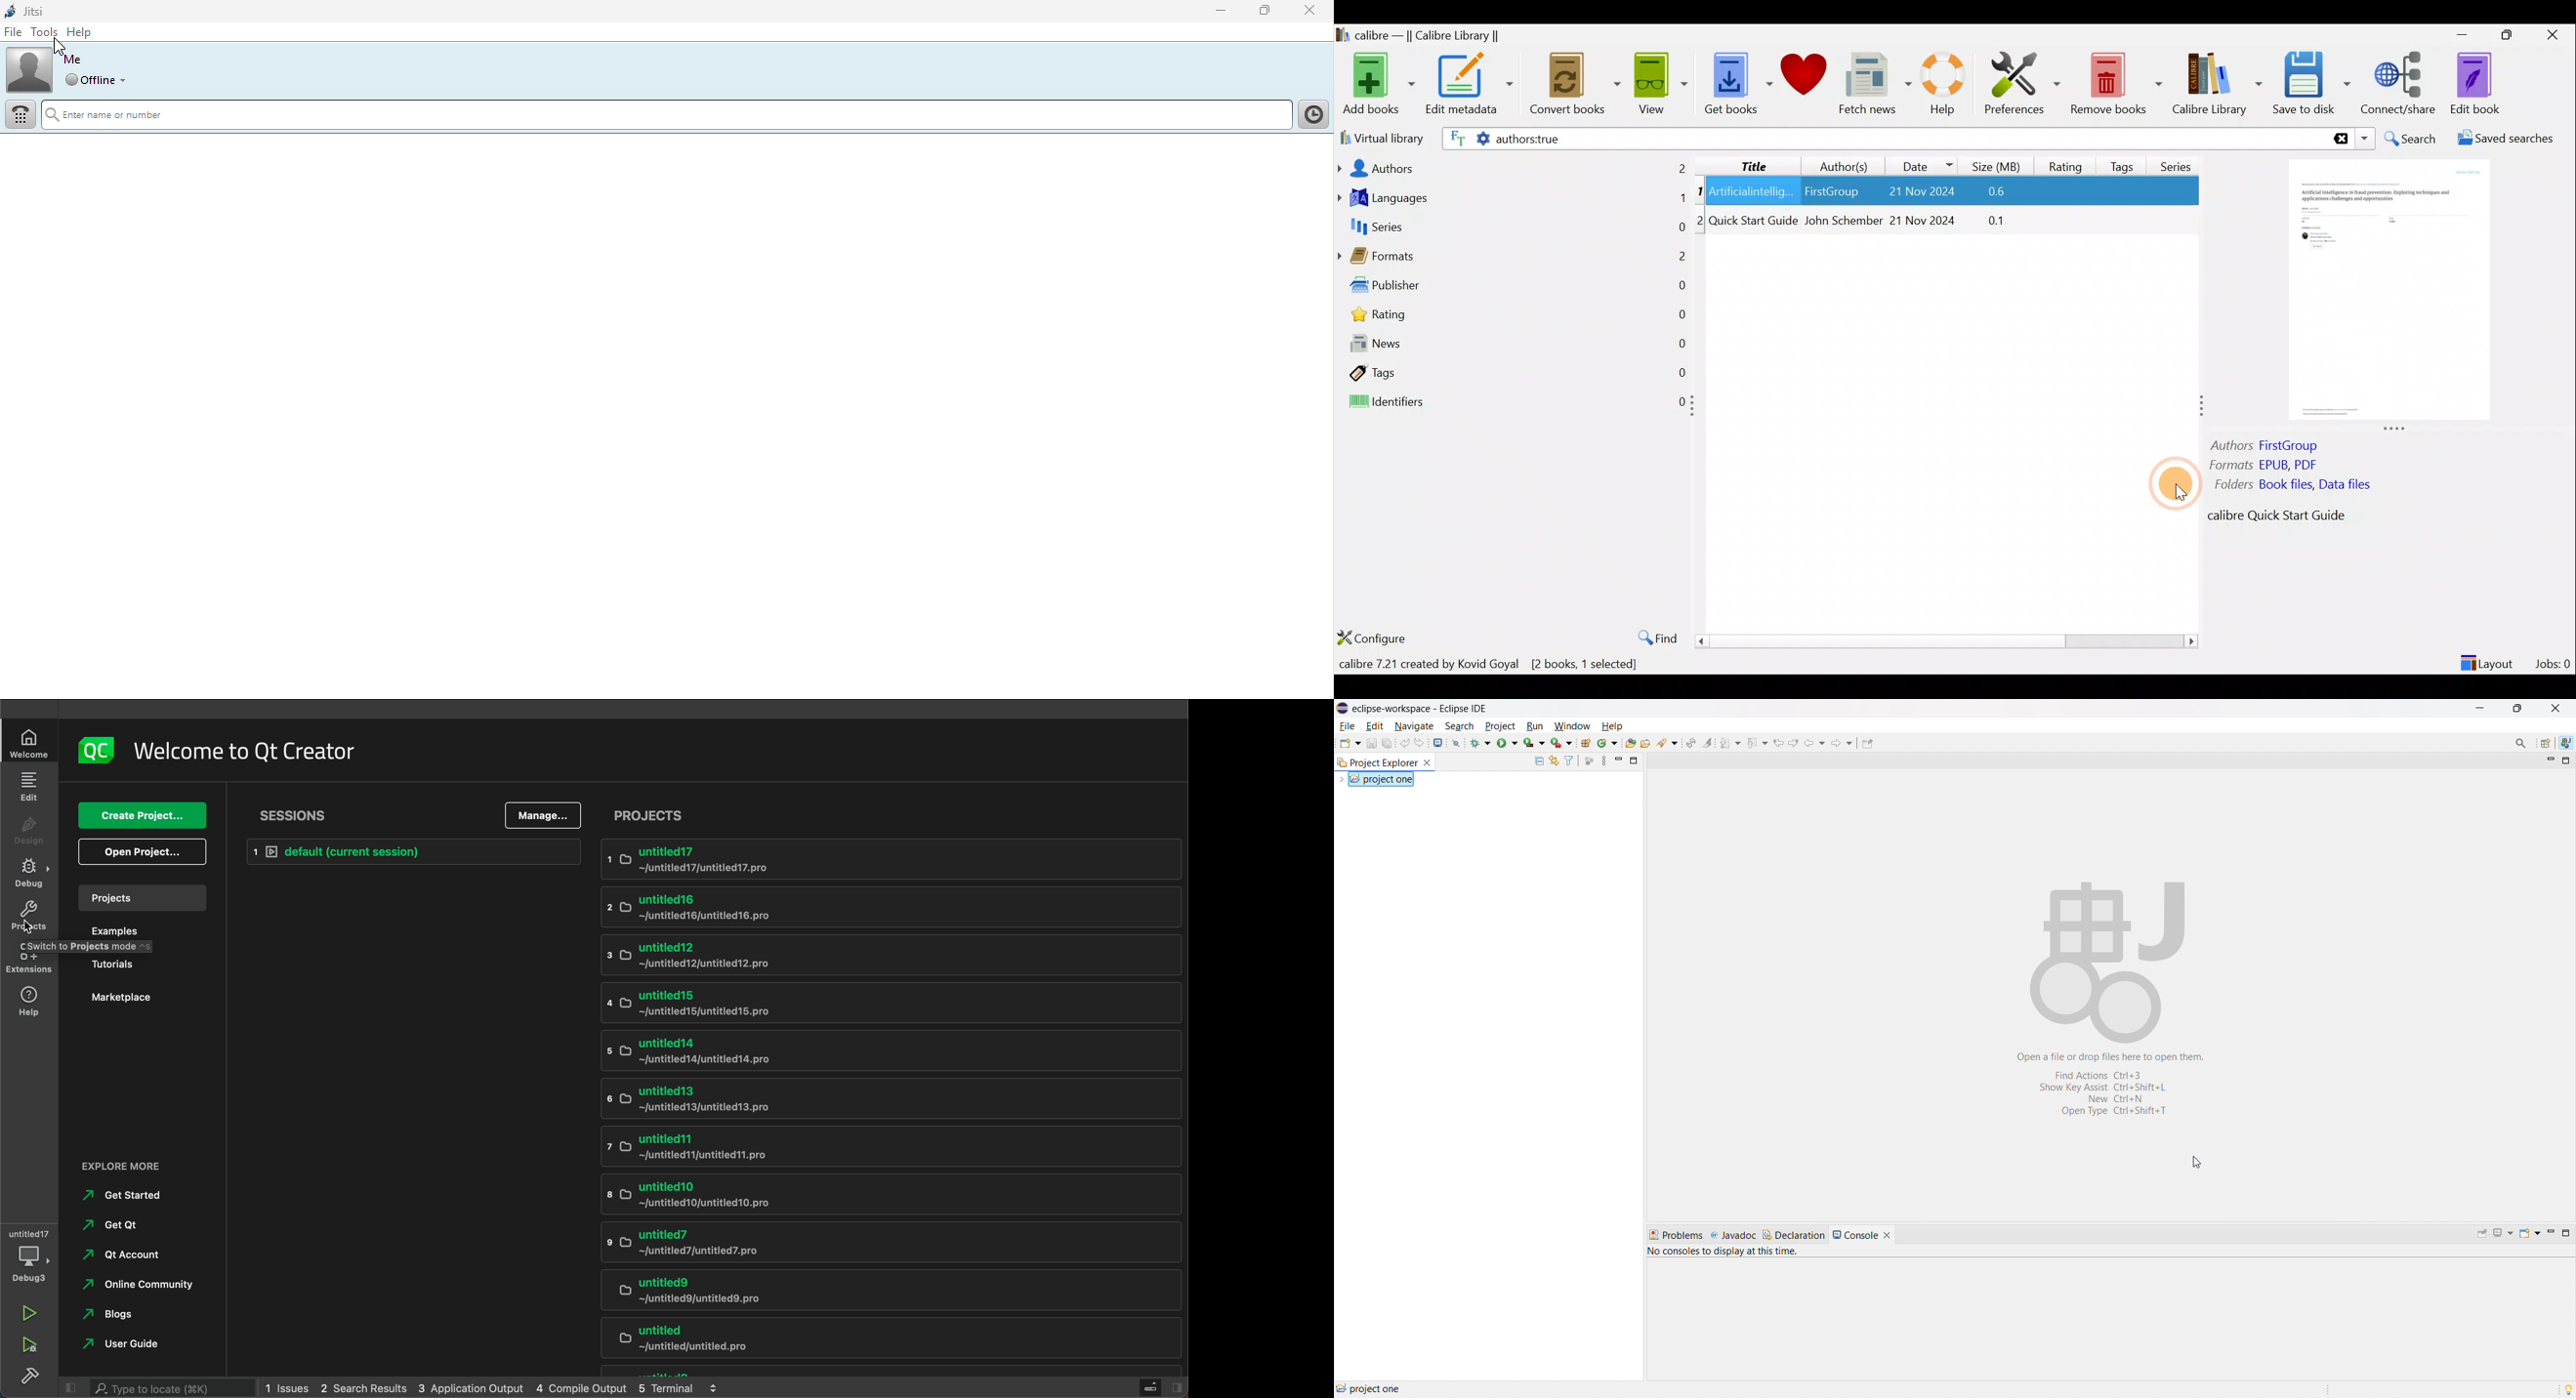 The width and height of the screenshot is (2576, 1400). What do you see at coordinates (30, 1001) in the screenshot?
I see `help` at bounding box center [30, 1001].